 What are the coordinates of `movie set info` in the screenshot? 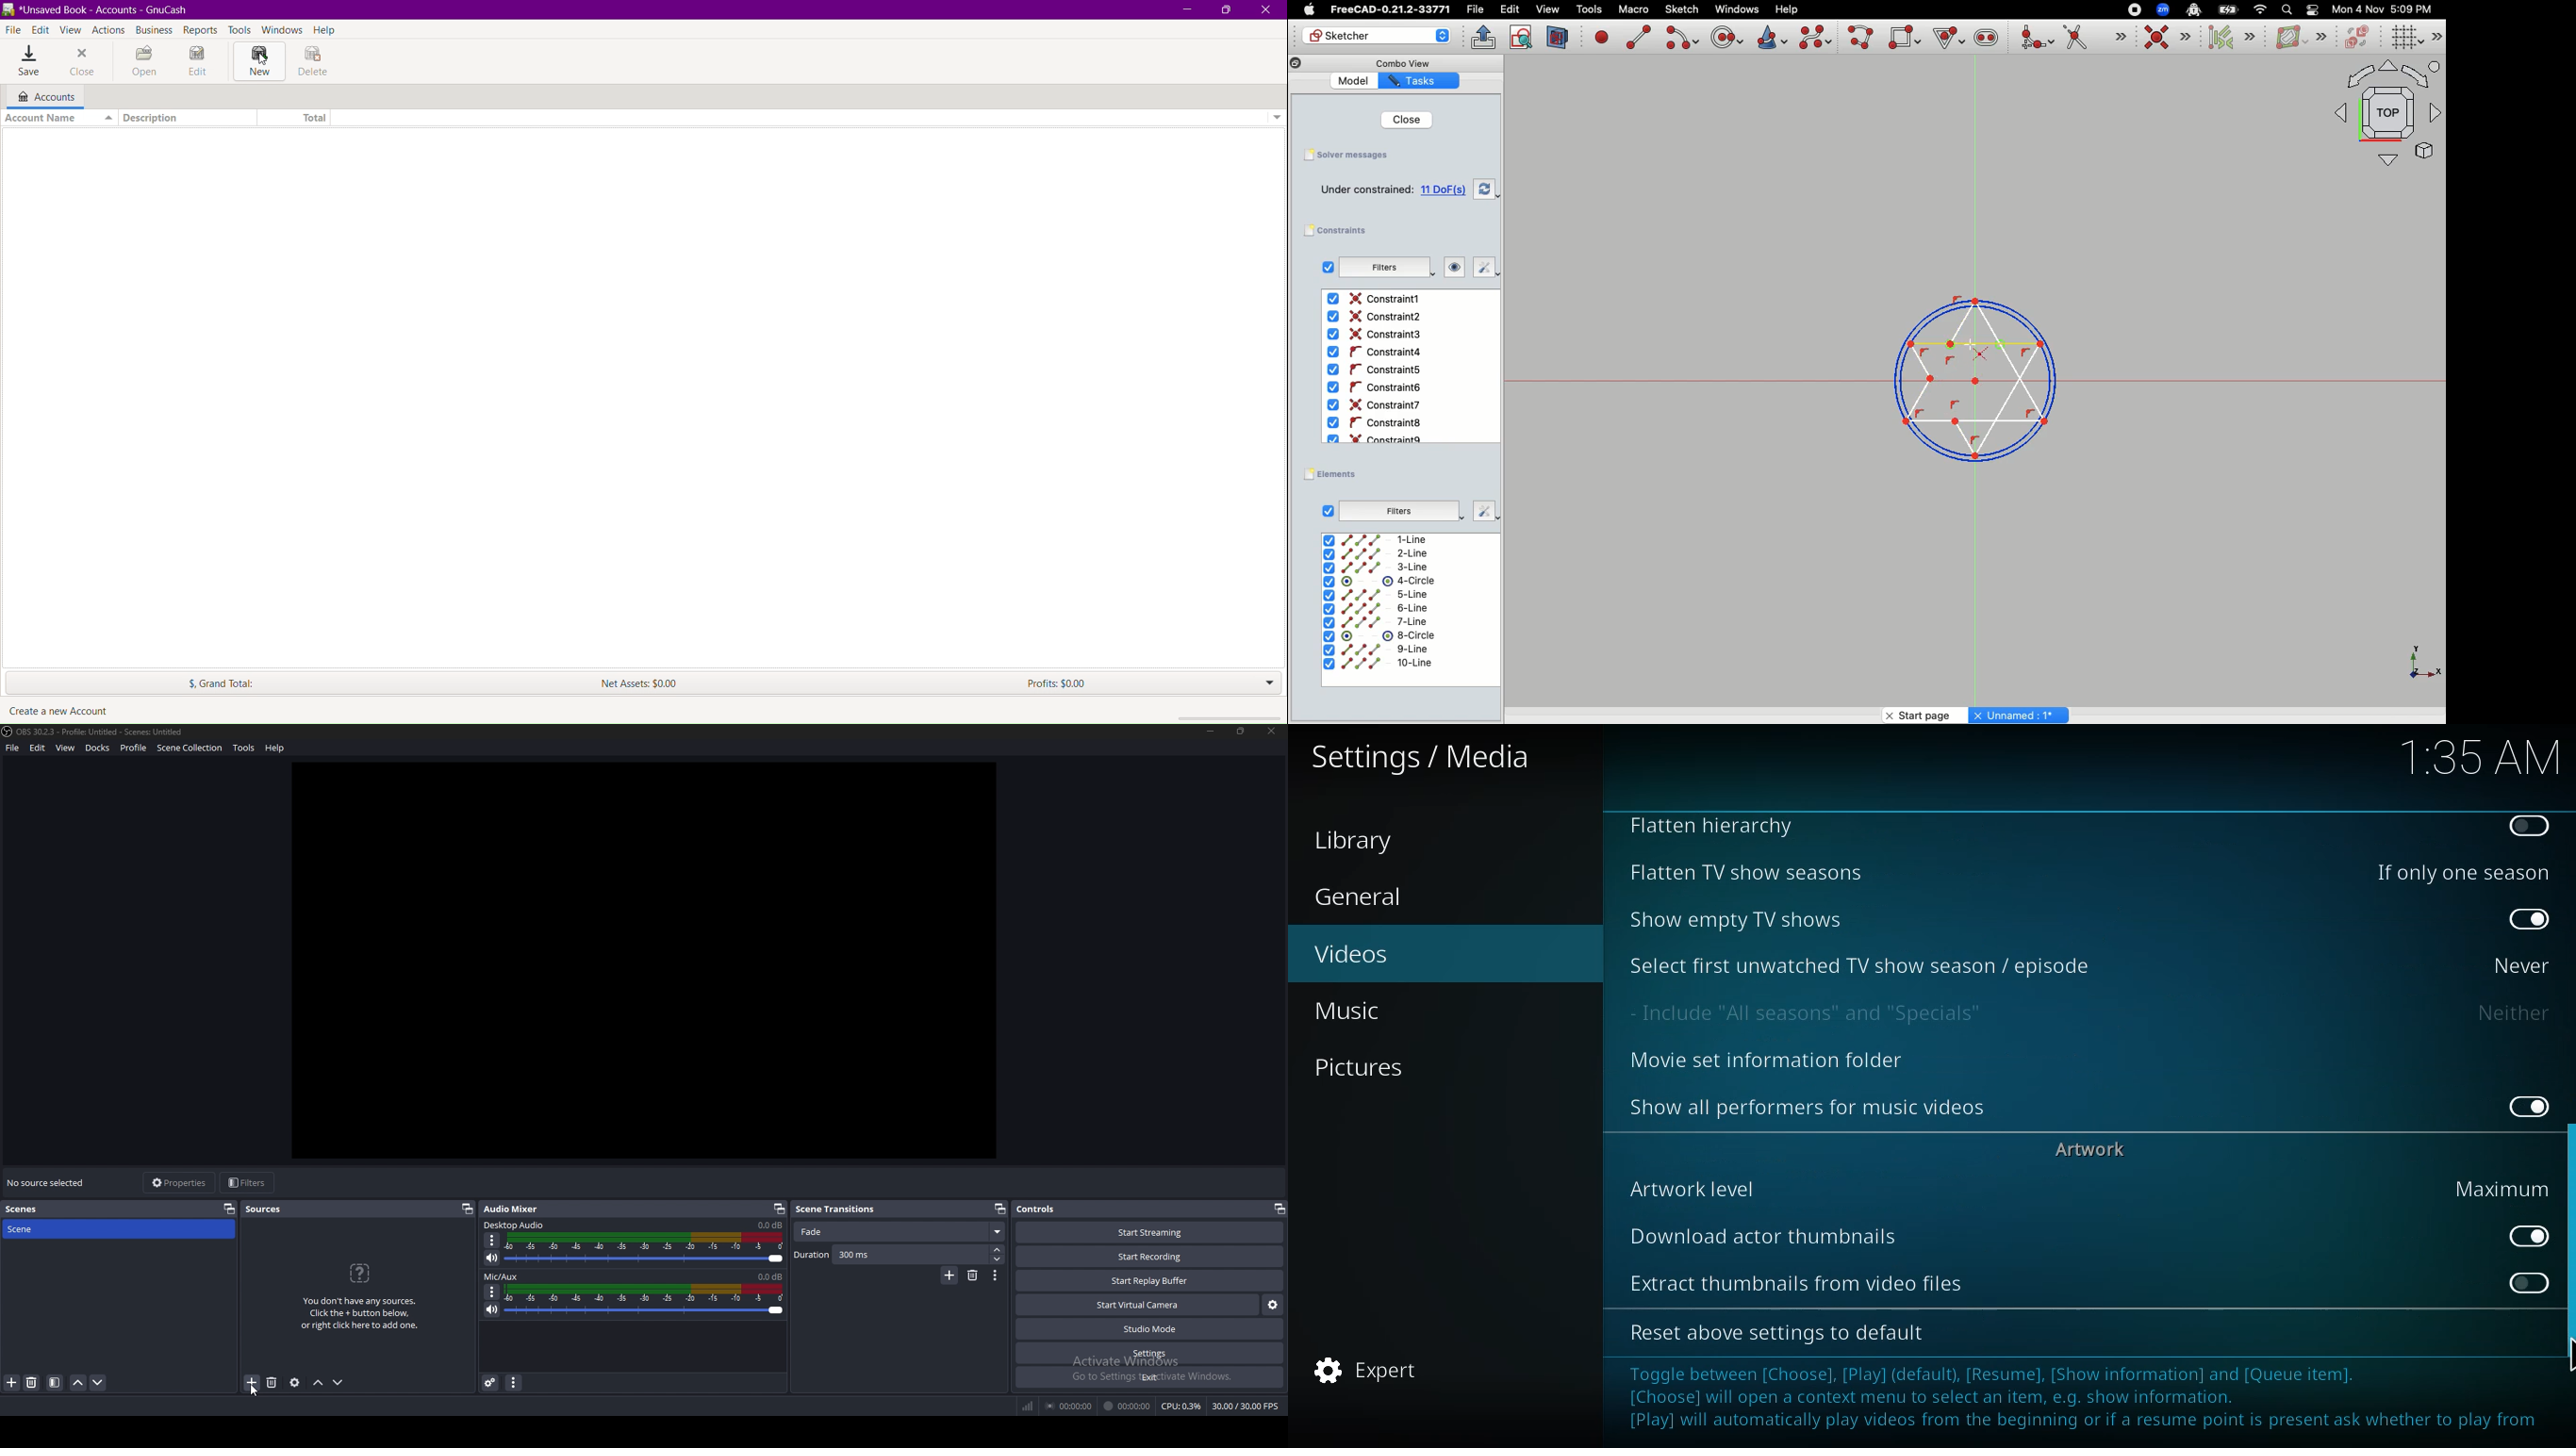 It's located at (1771, 1061).